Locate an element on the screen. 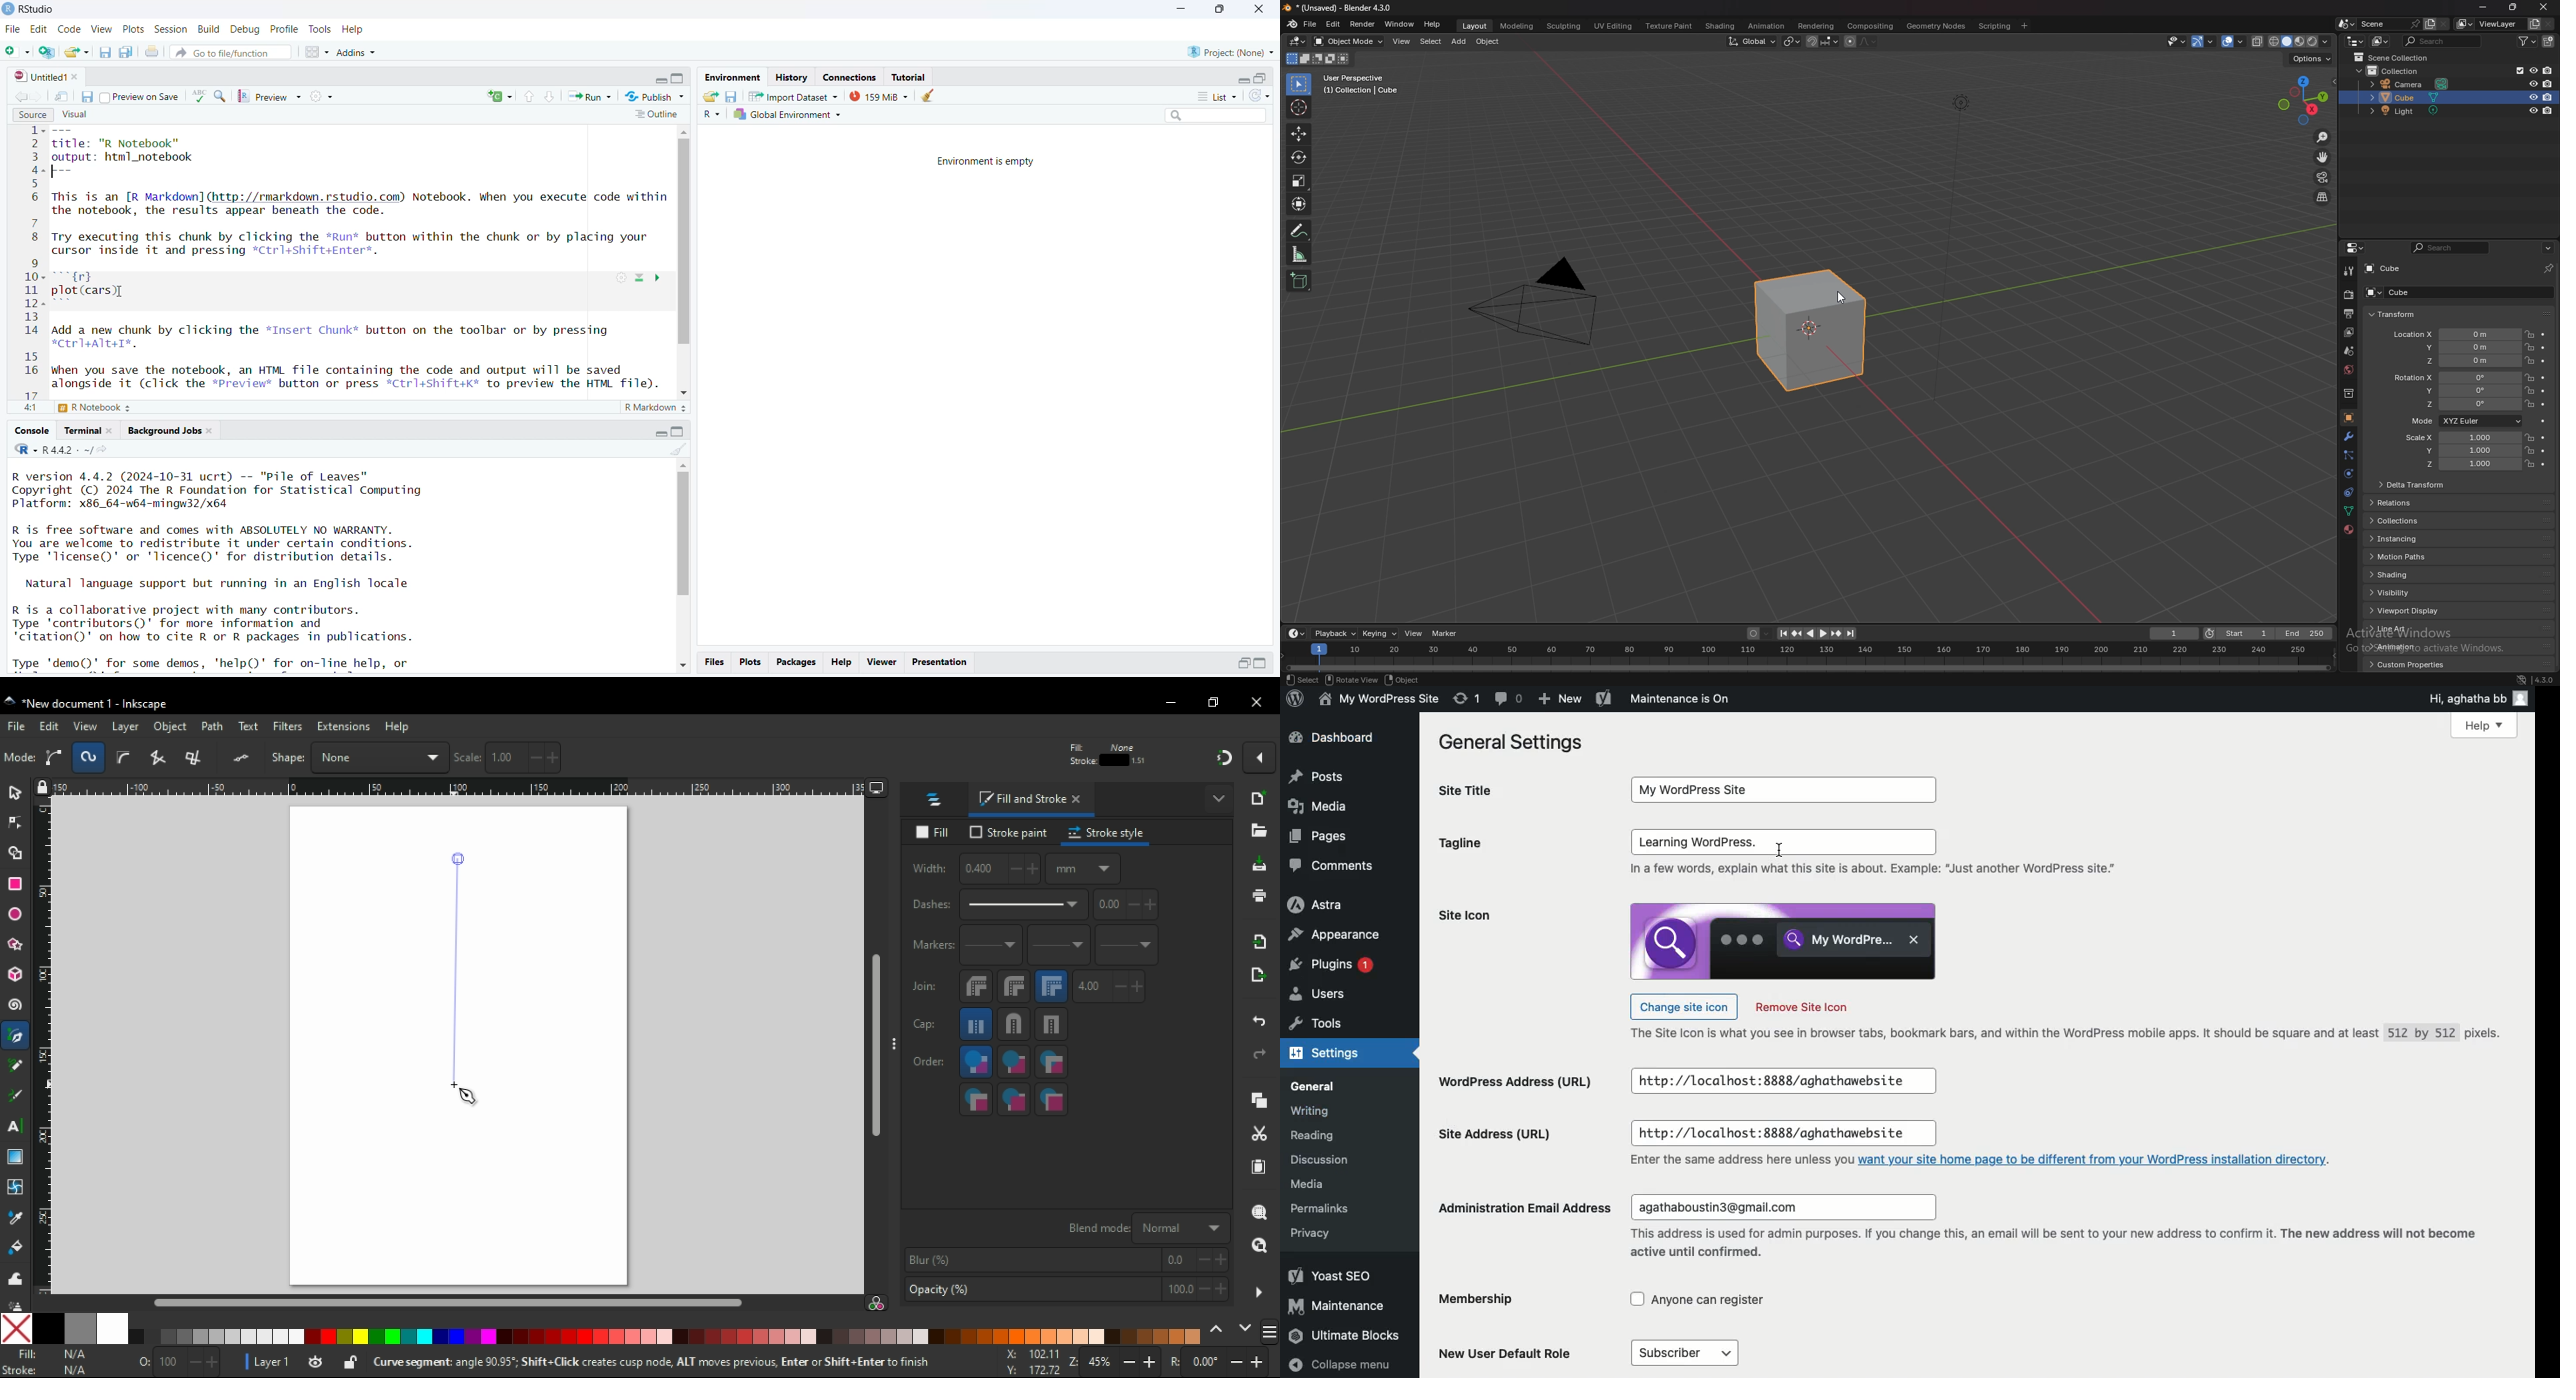  animate property is located at coordinates (2543, 391).